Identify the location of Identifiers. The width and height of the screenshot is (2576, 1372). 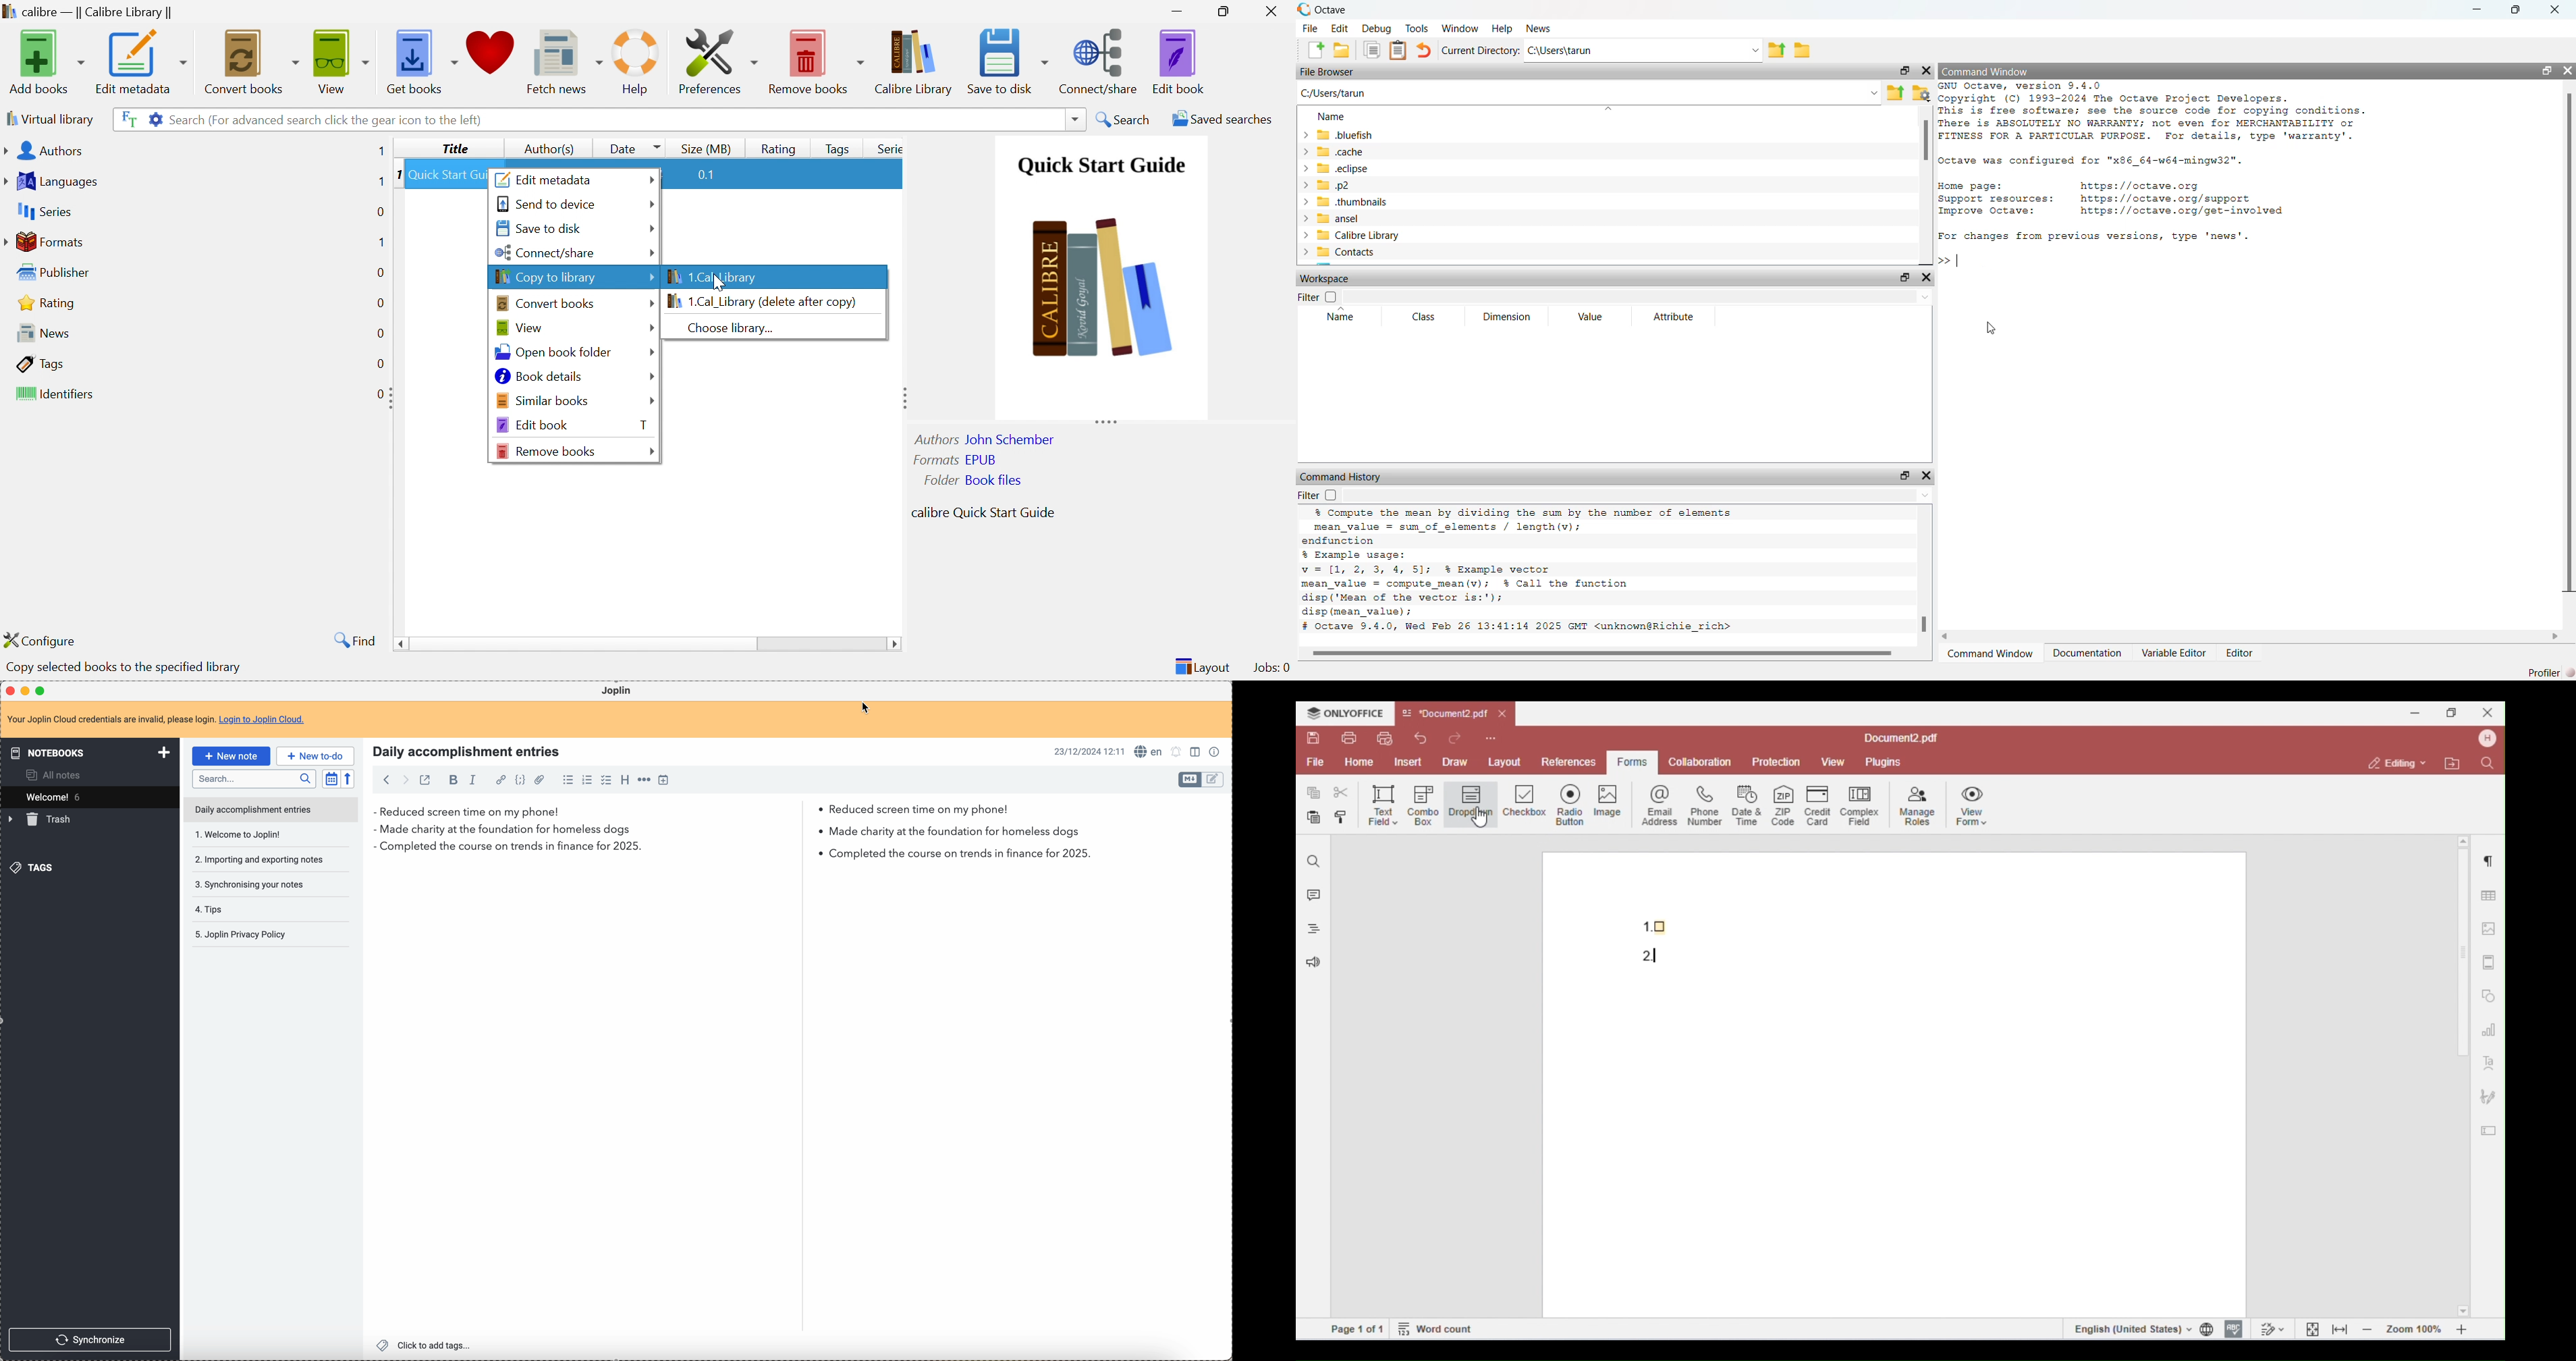
(52, 393).